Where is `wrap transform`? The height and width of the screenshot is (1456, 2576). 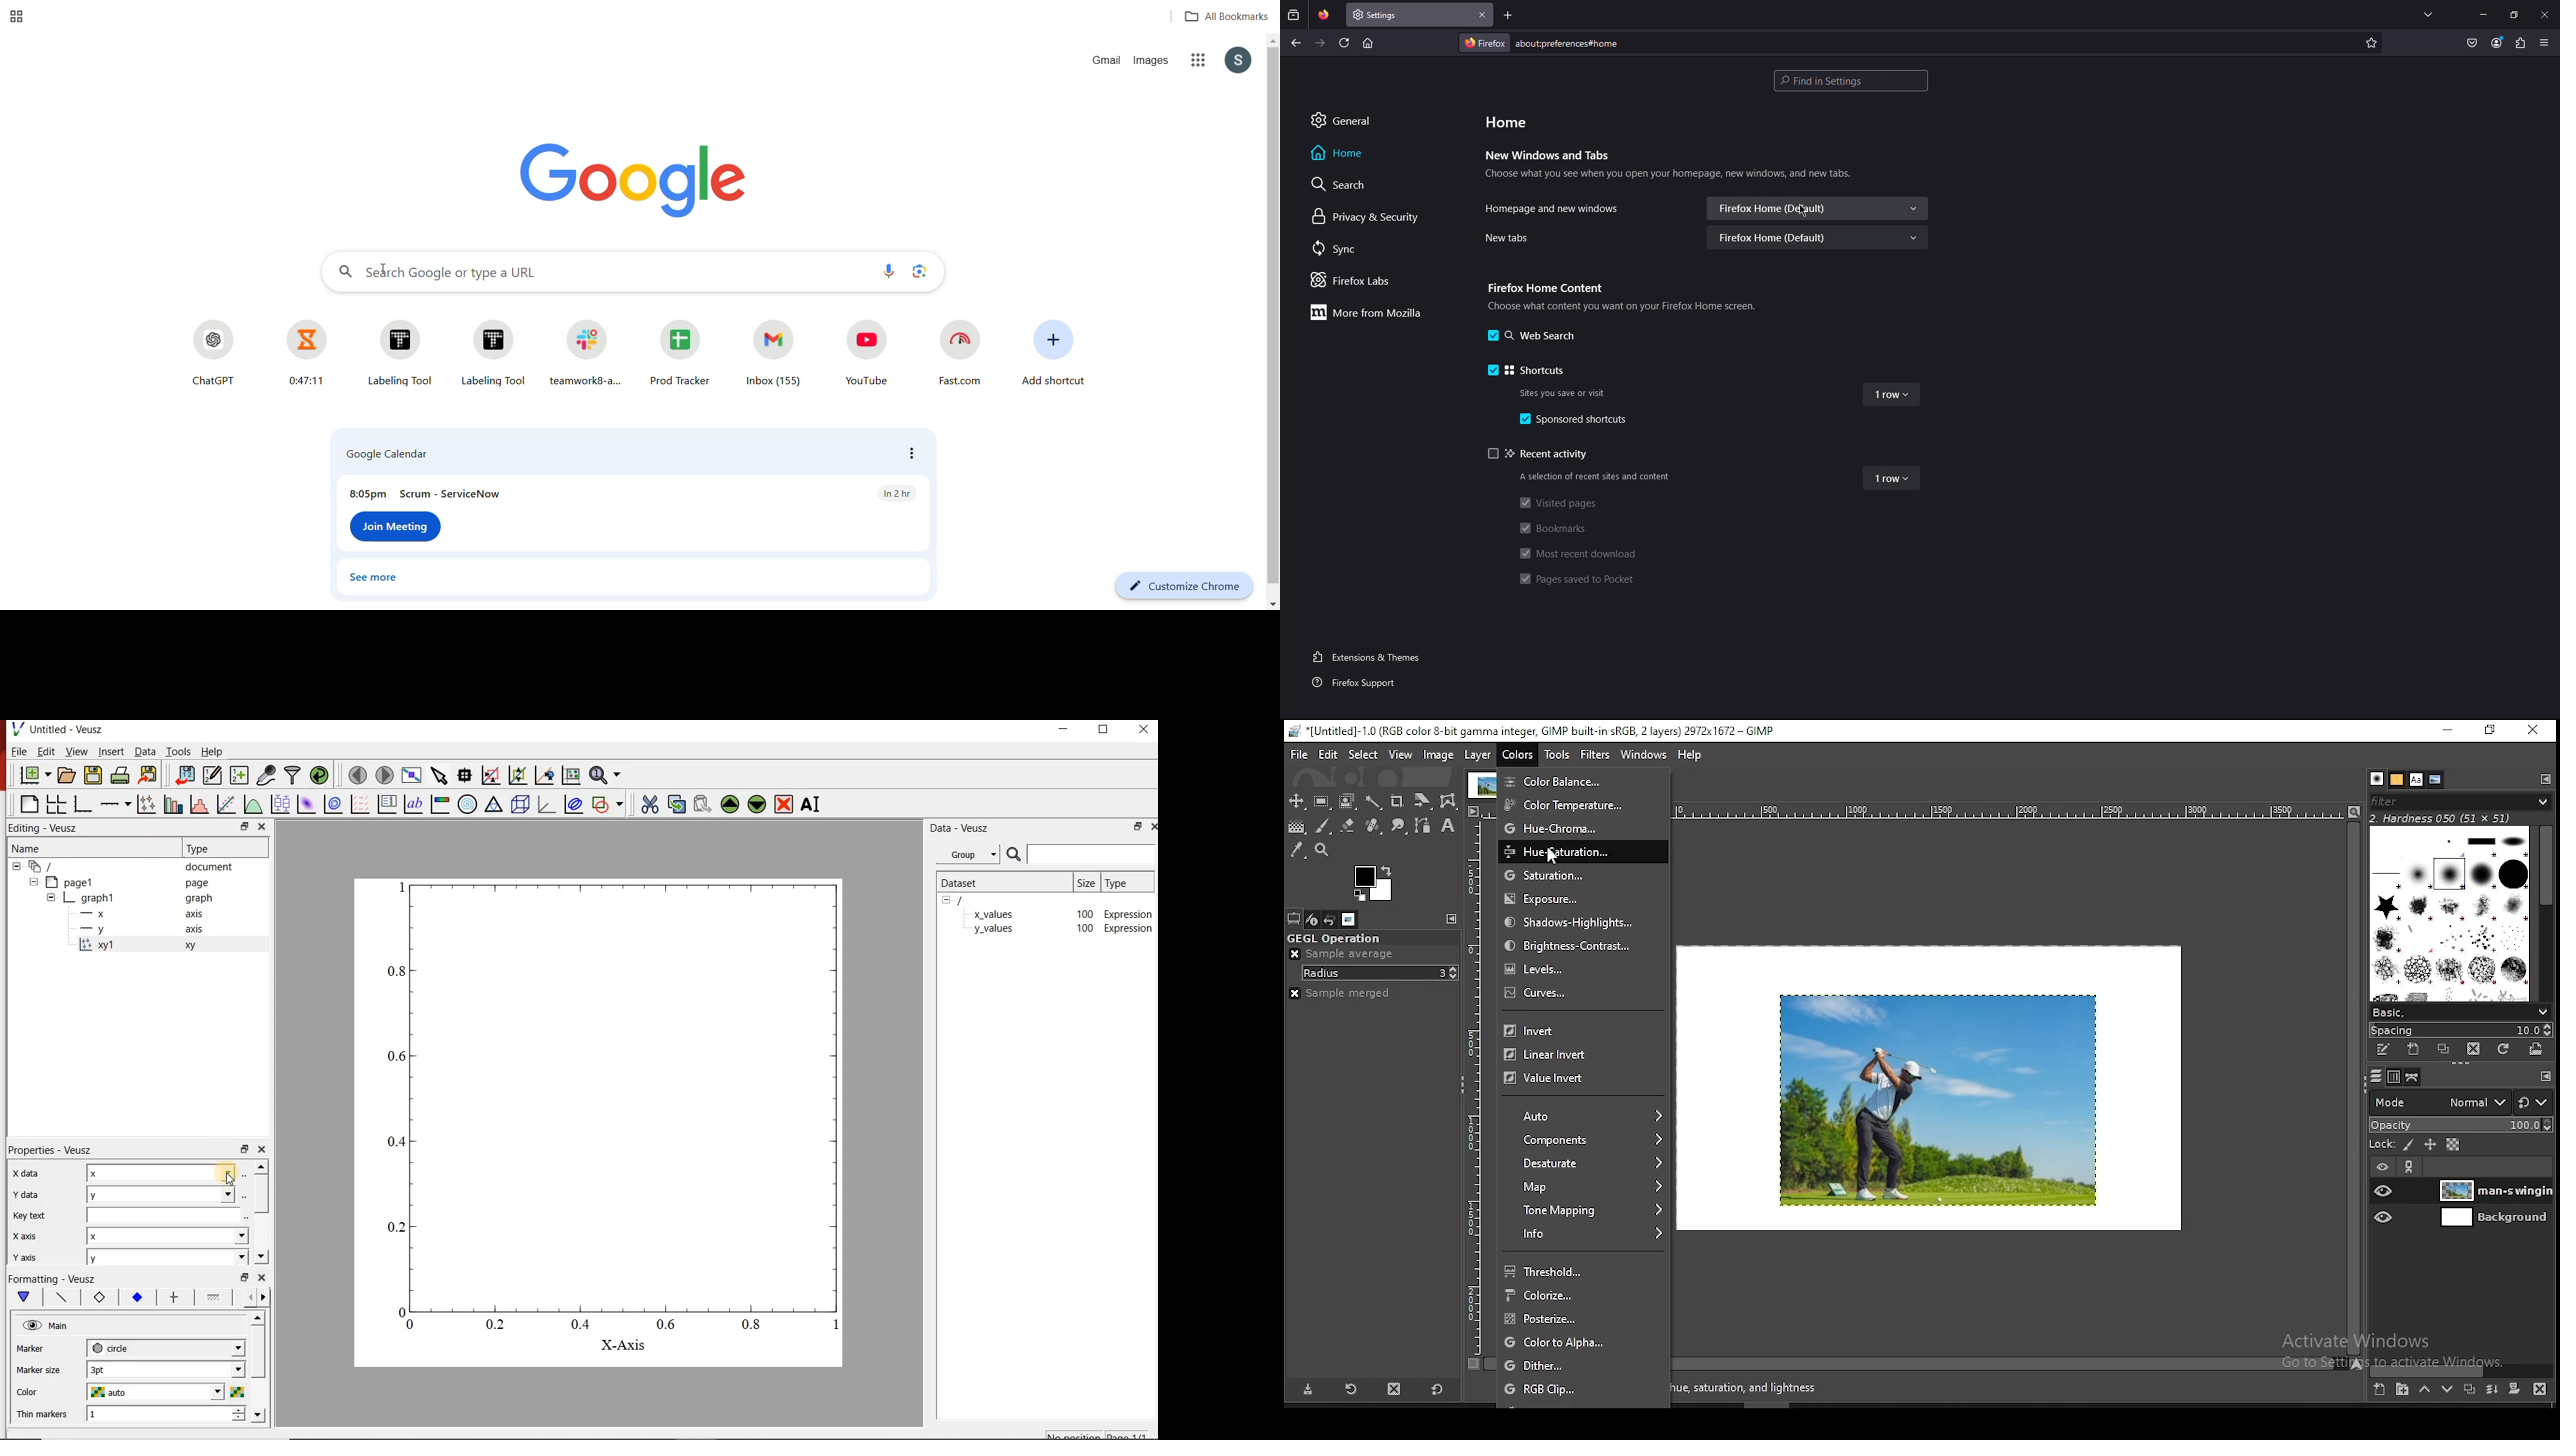
wrap transform is located at coordinates (1448, 802).